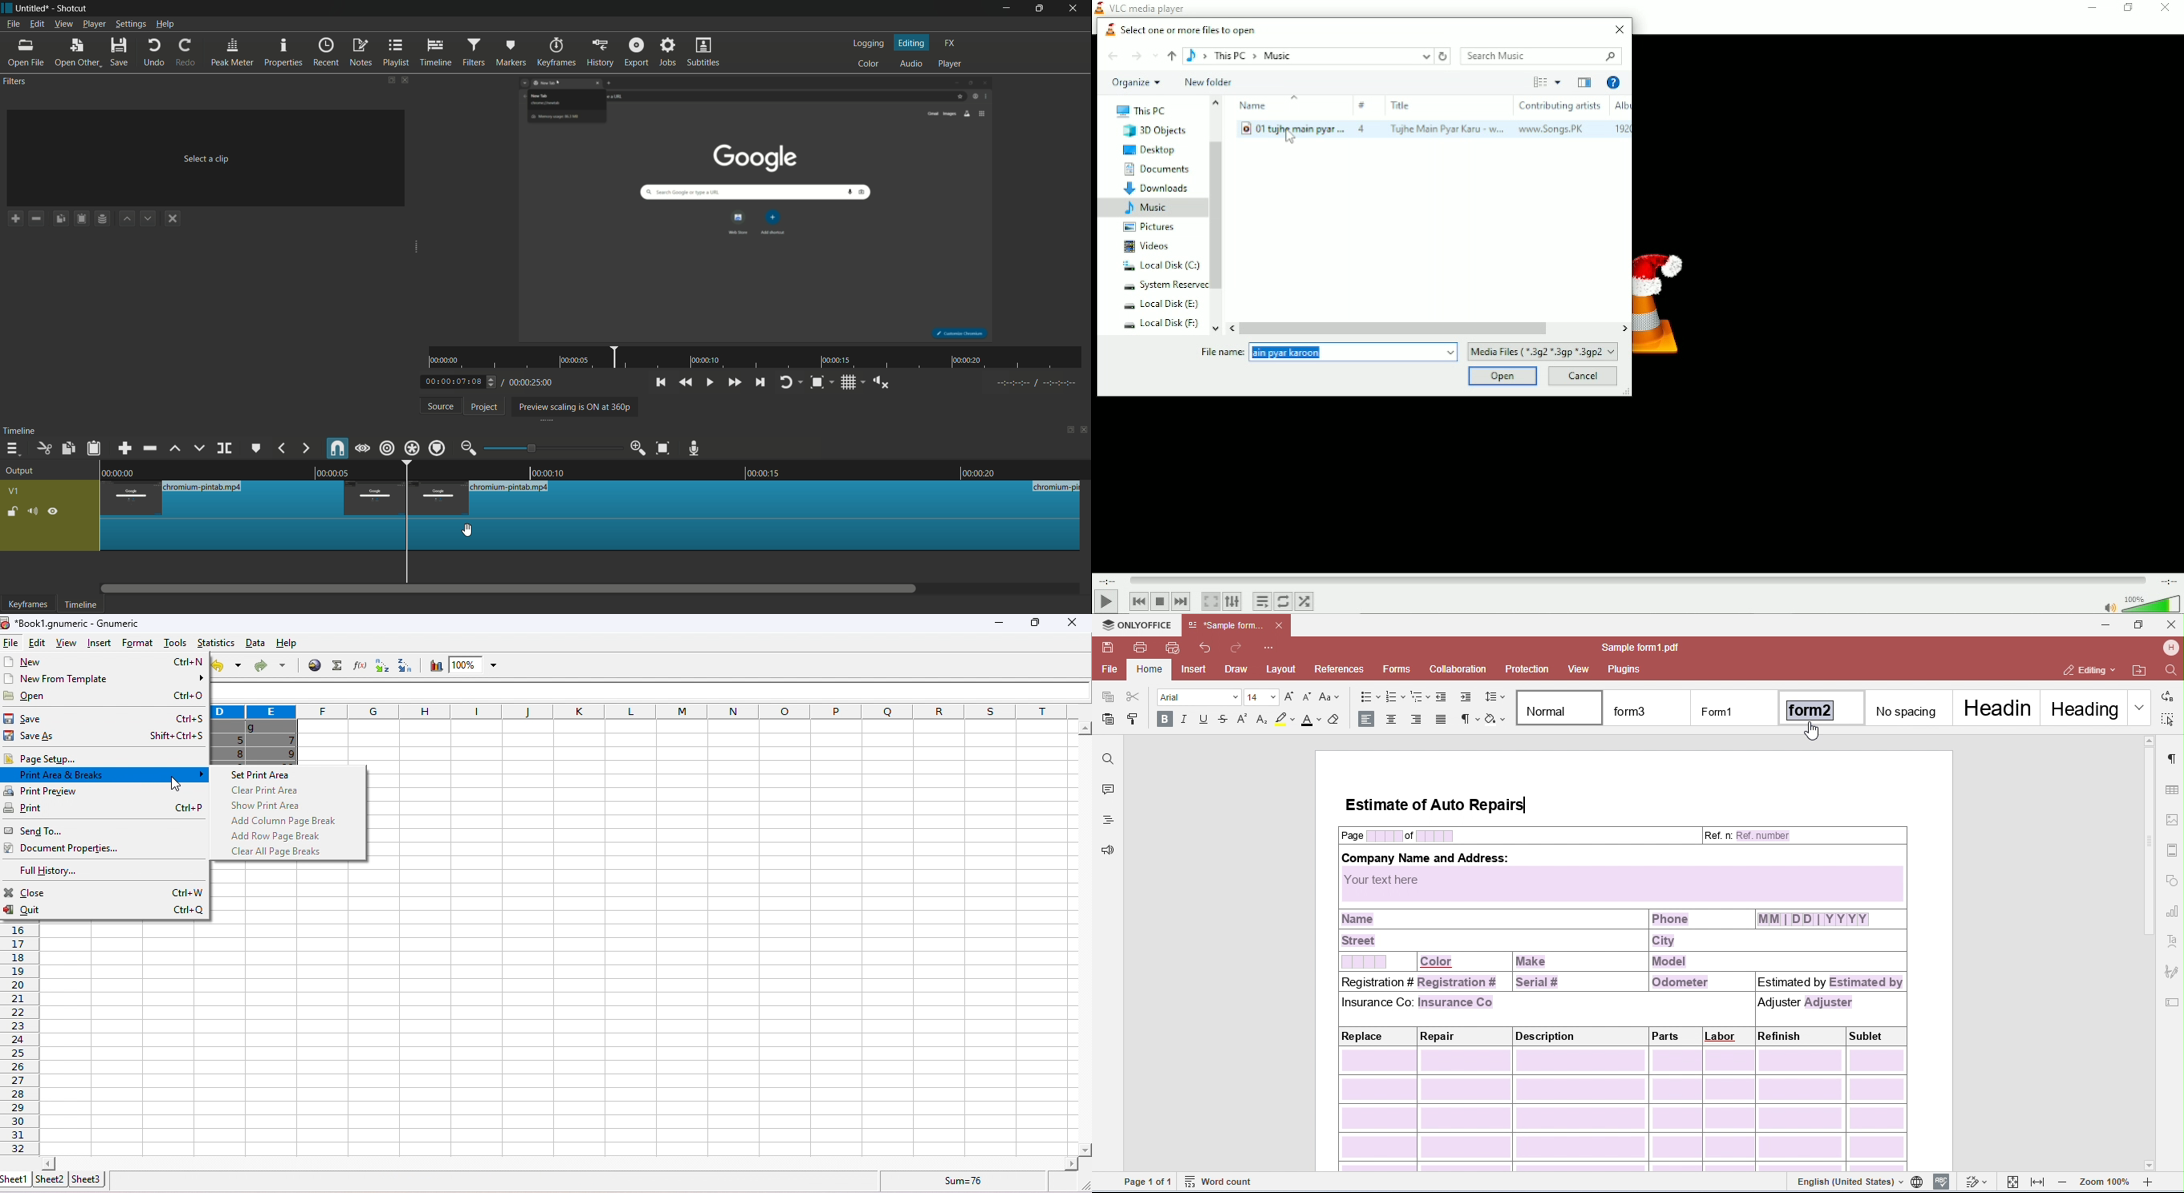 The width and height of the screenshot is (2184, 1204). What do you see at coordinates (71, 8) in the screenshot?
I see `app name` at bounding box center [71, 8].